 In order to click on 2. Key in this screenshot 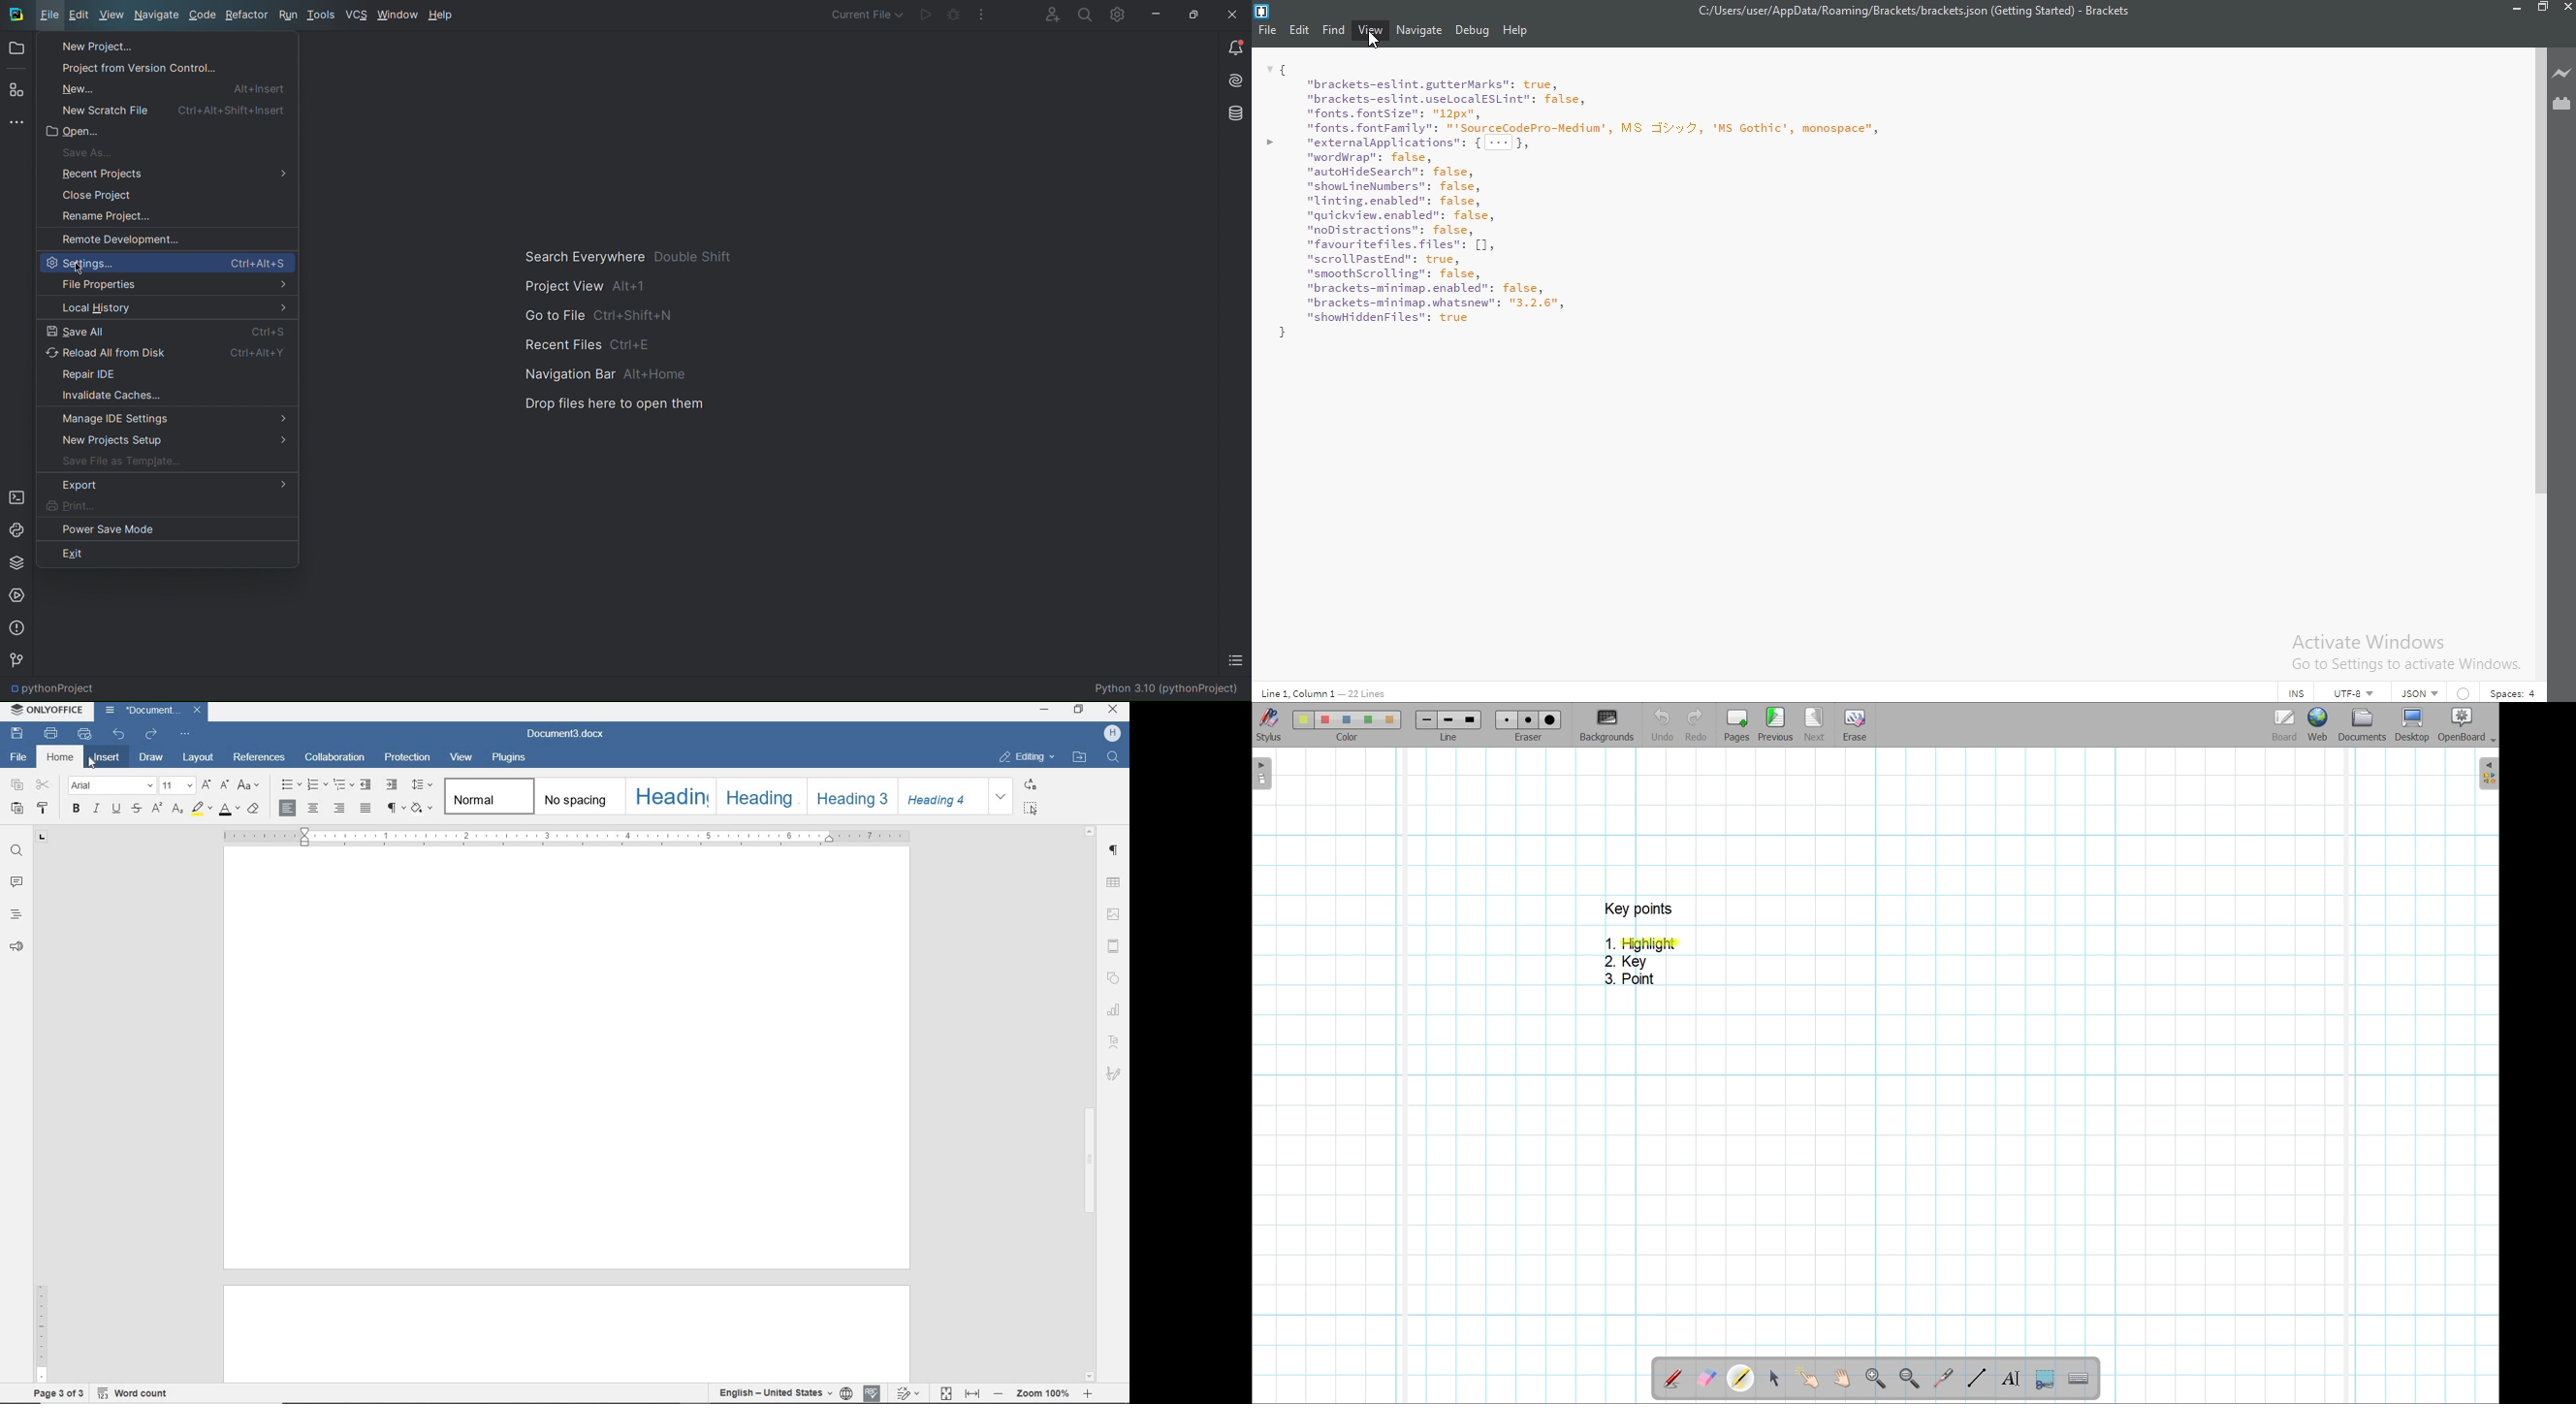, I will do `click(1627, 962)`.